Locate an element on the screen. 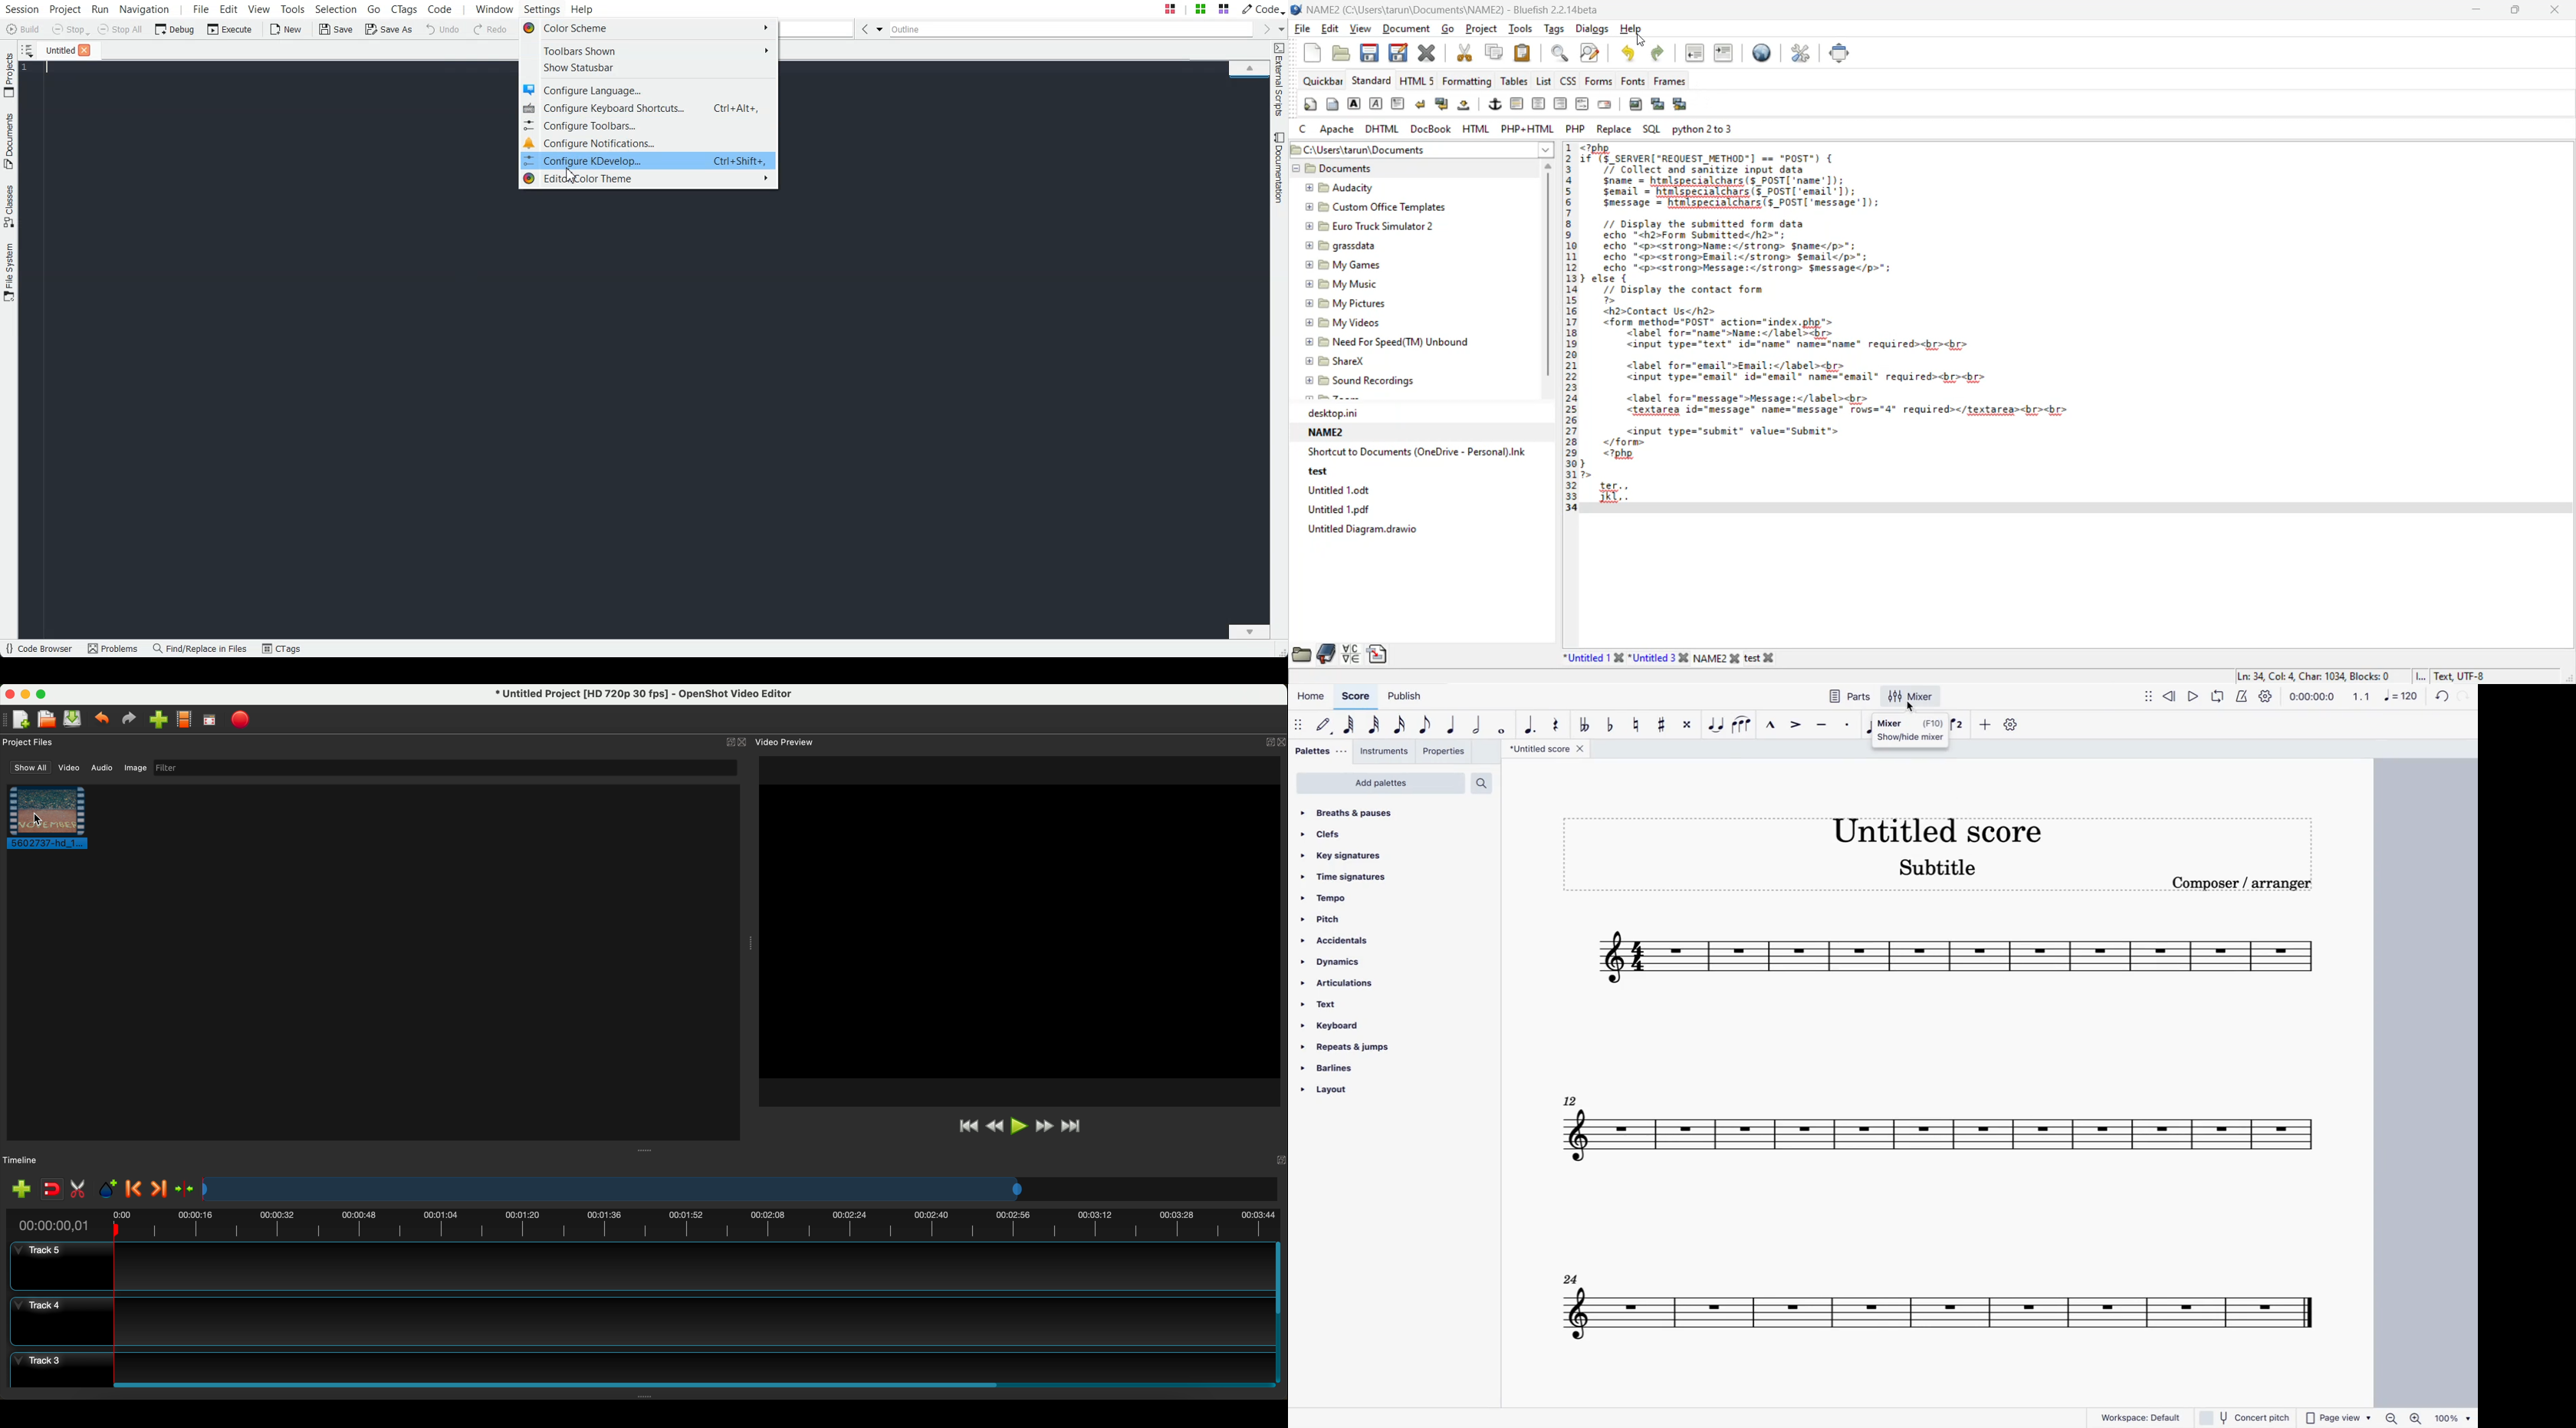  Configure Keyboard Shortcuts is located at coordinates (648, 108).